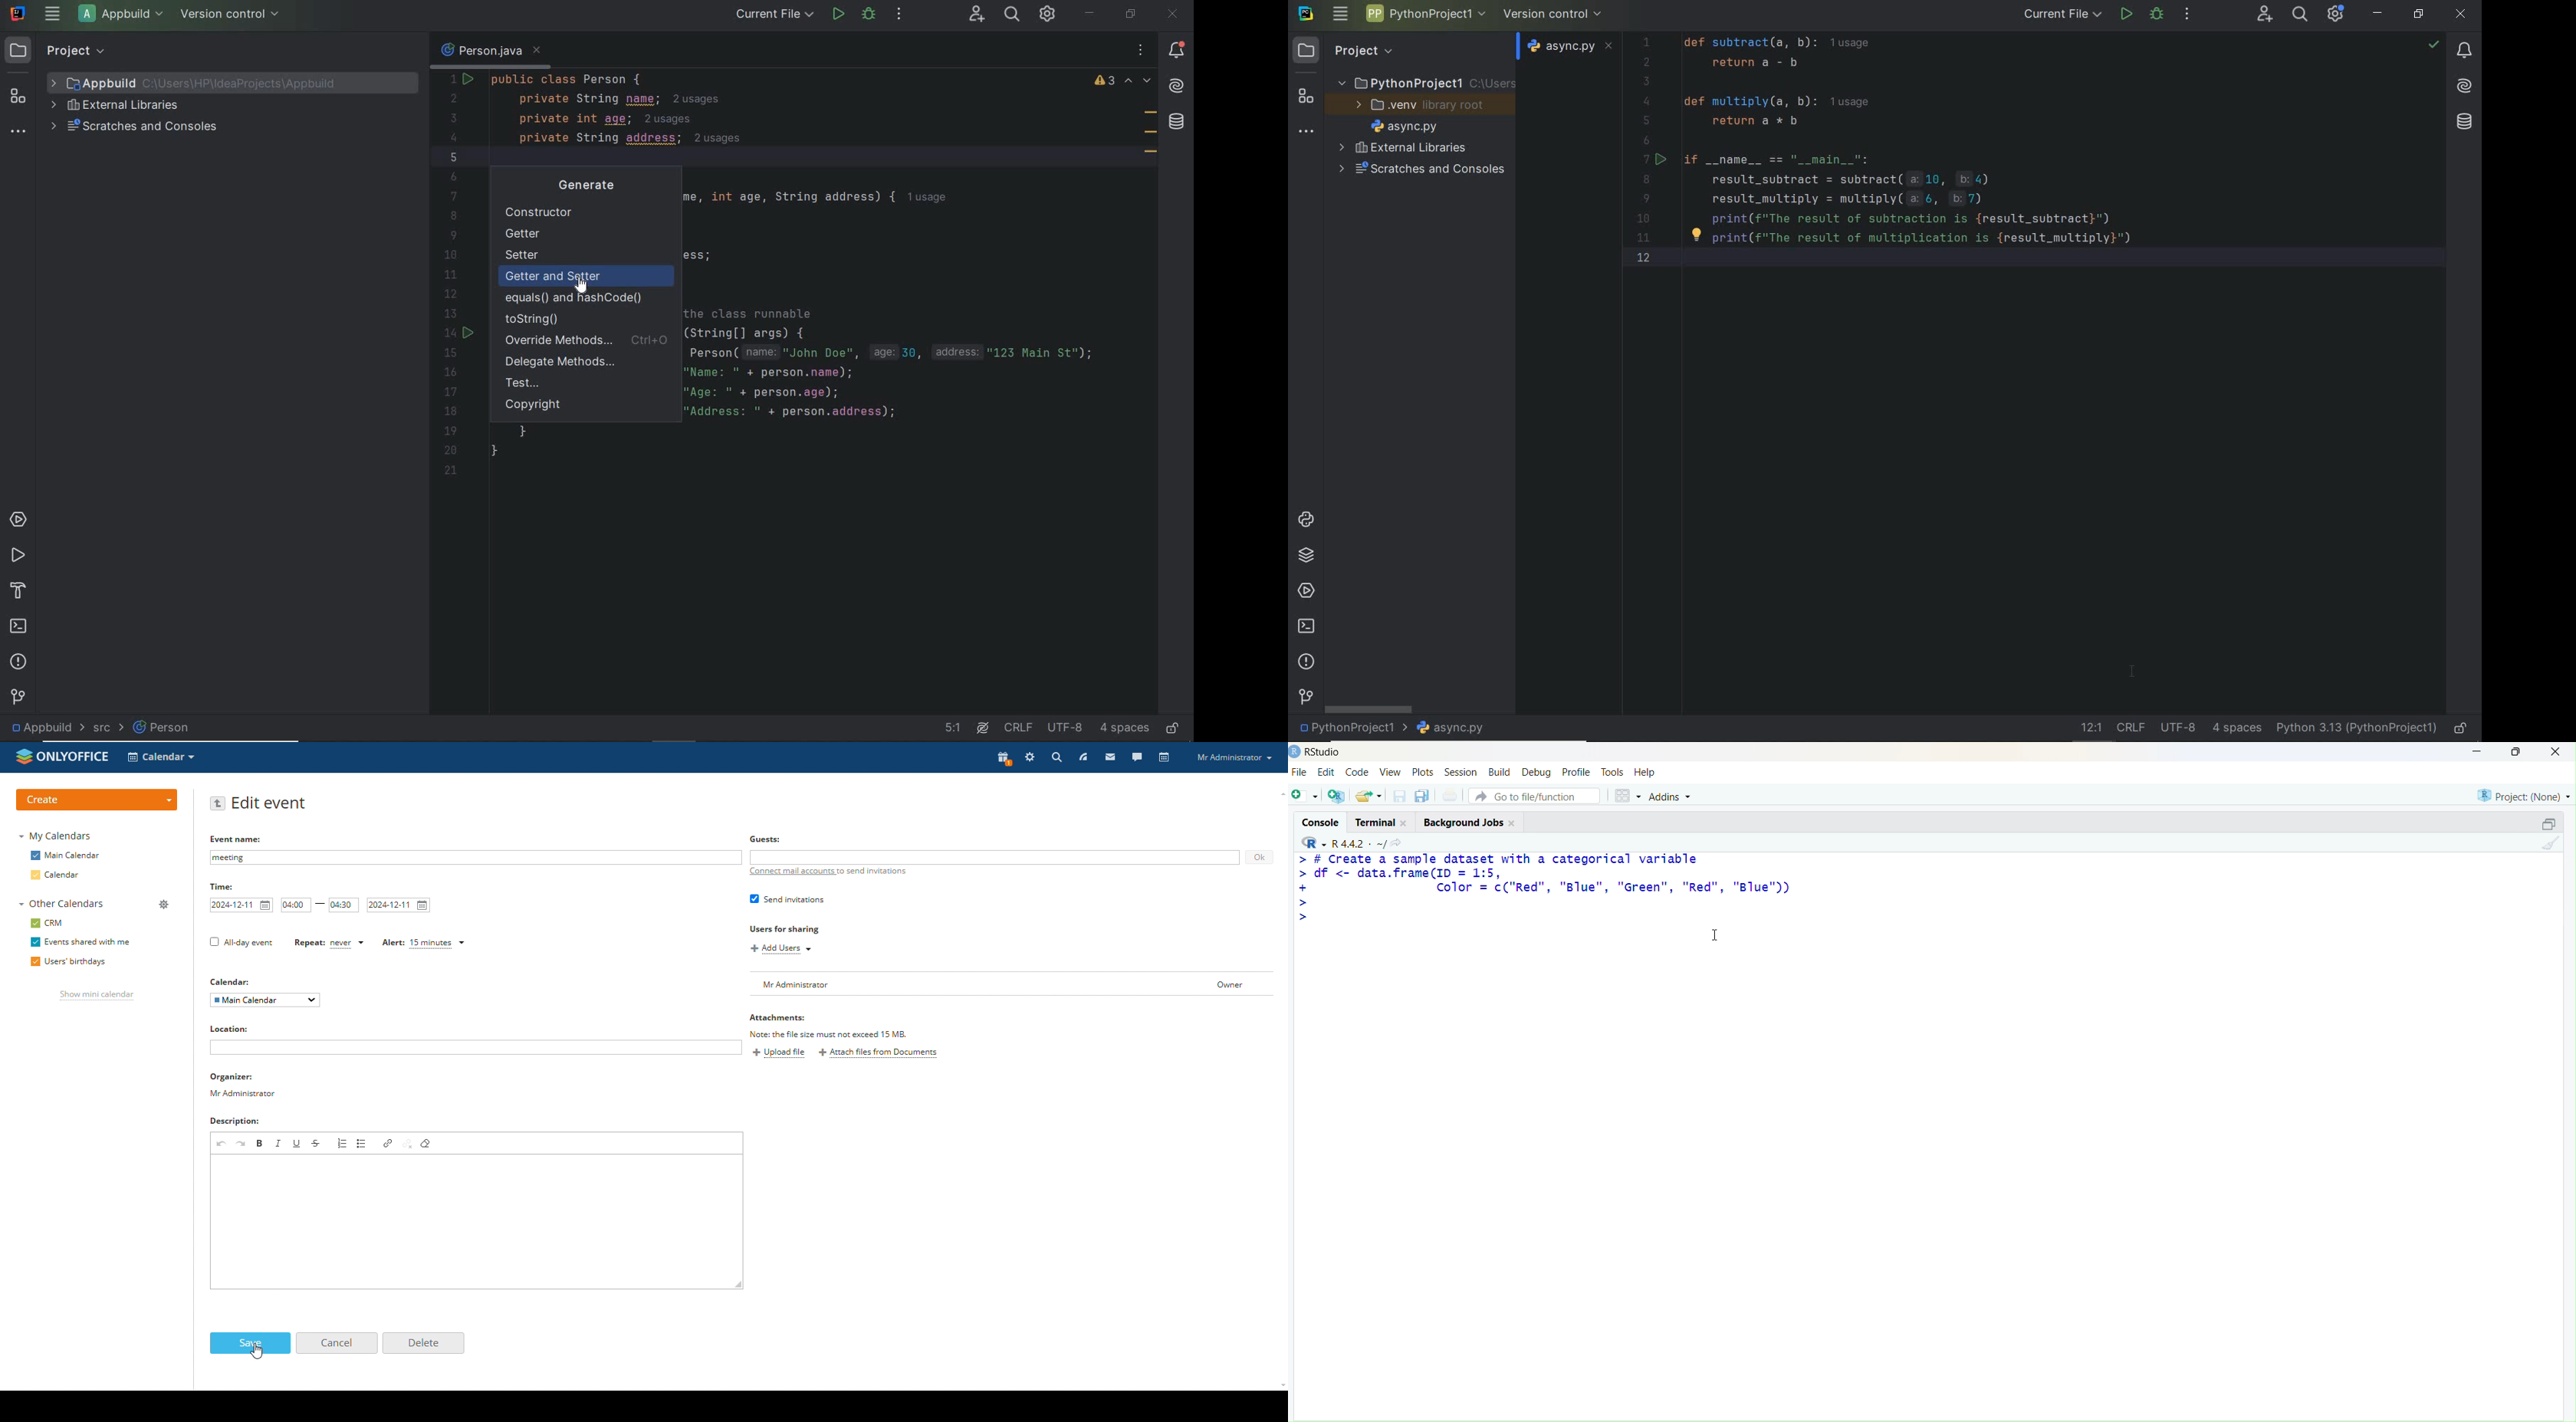 Image resolution: width=2576 pixels, height=1428 pixels. What do you see at coordinates (398, 905) in the screenshot?
I see `end date` at bounding box center [398, 905].